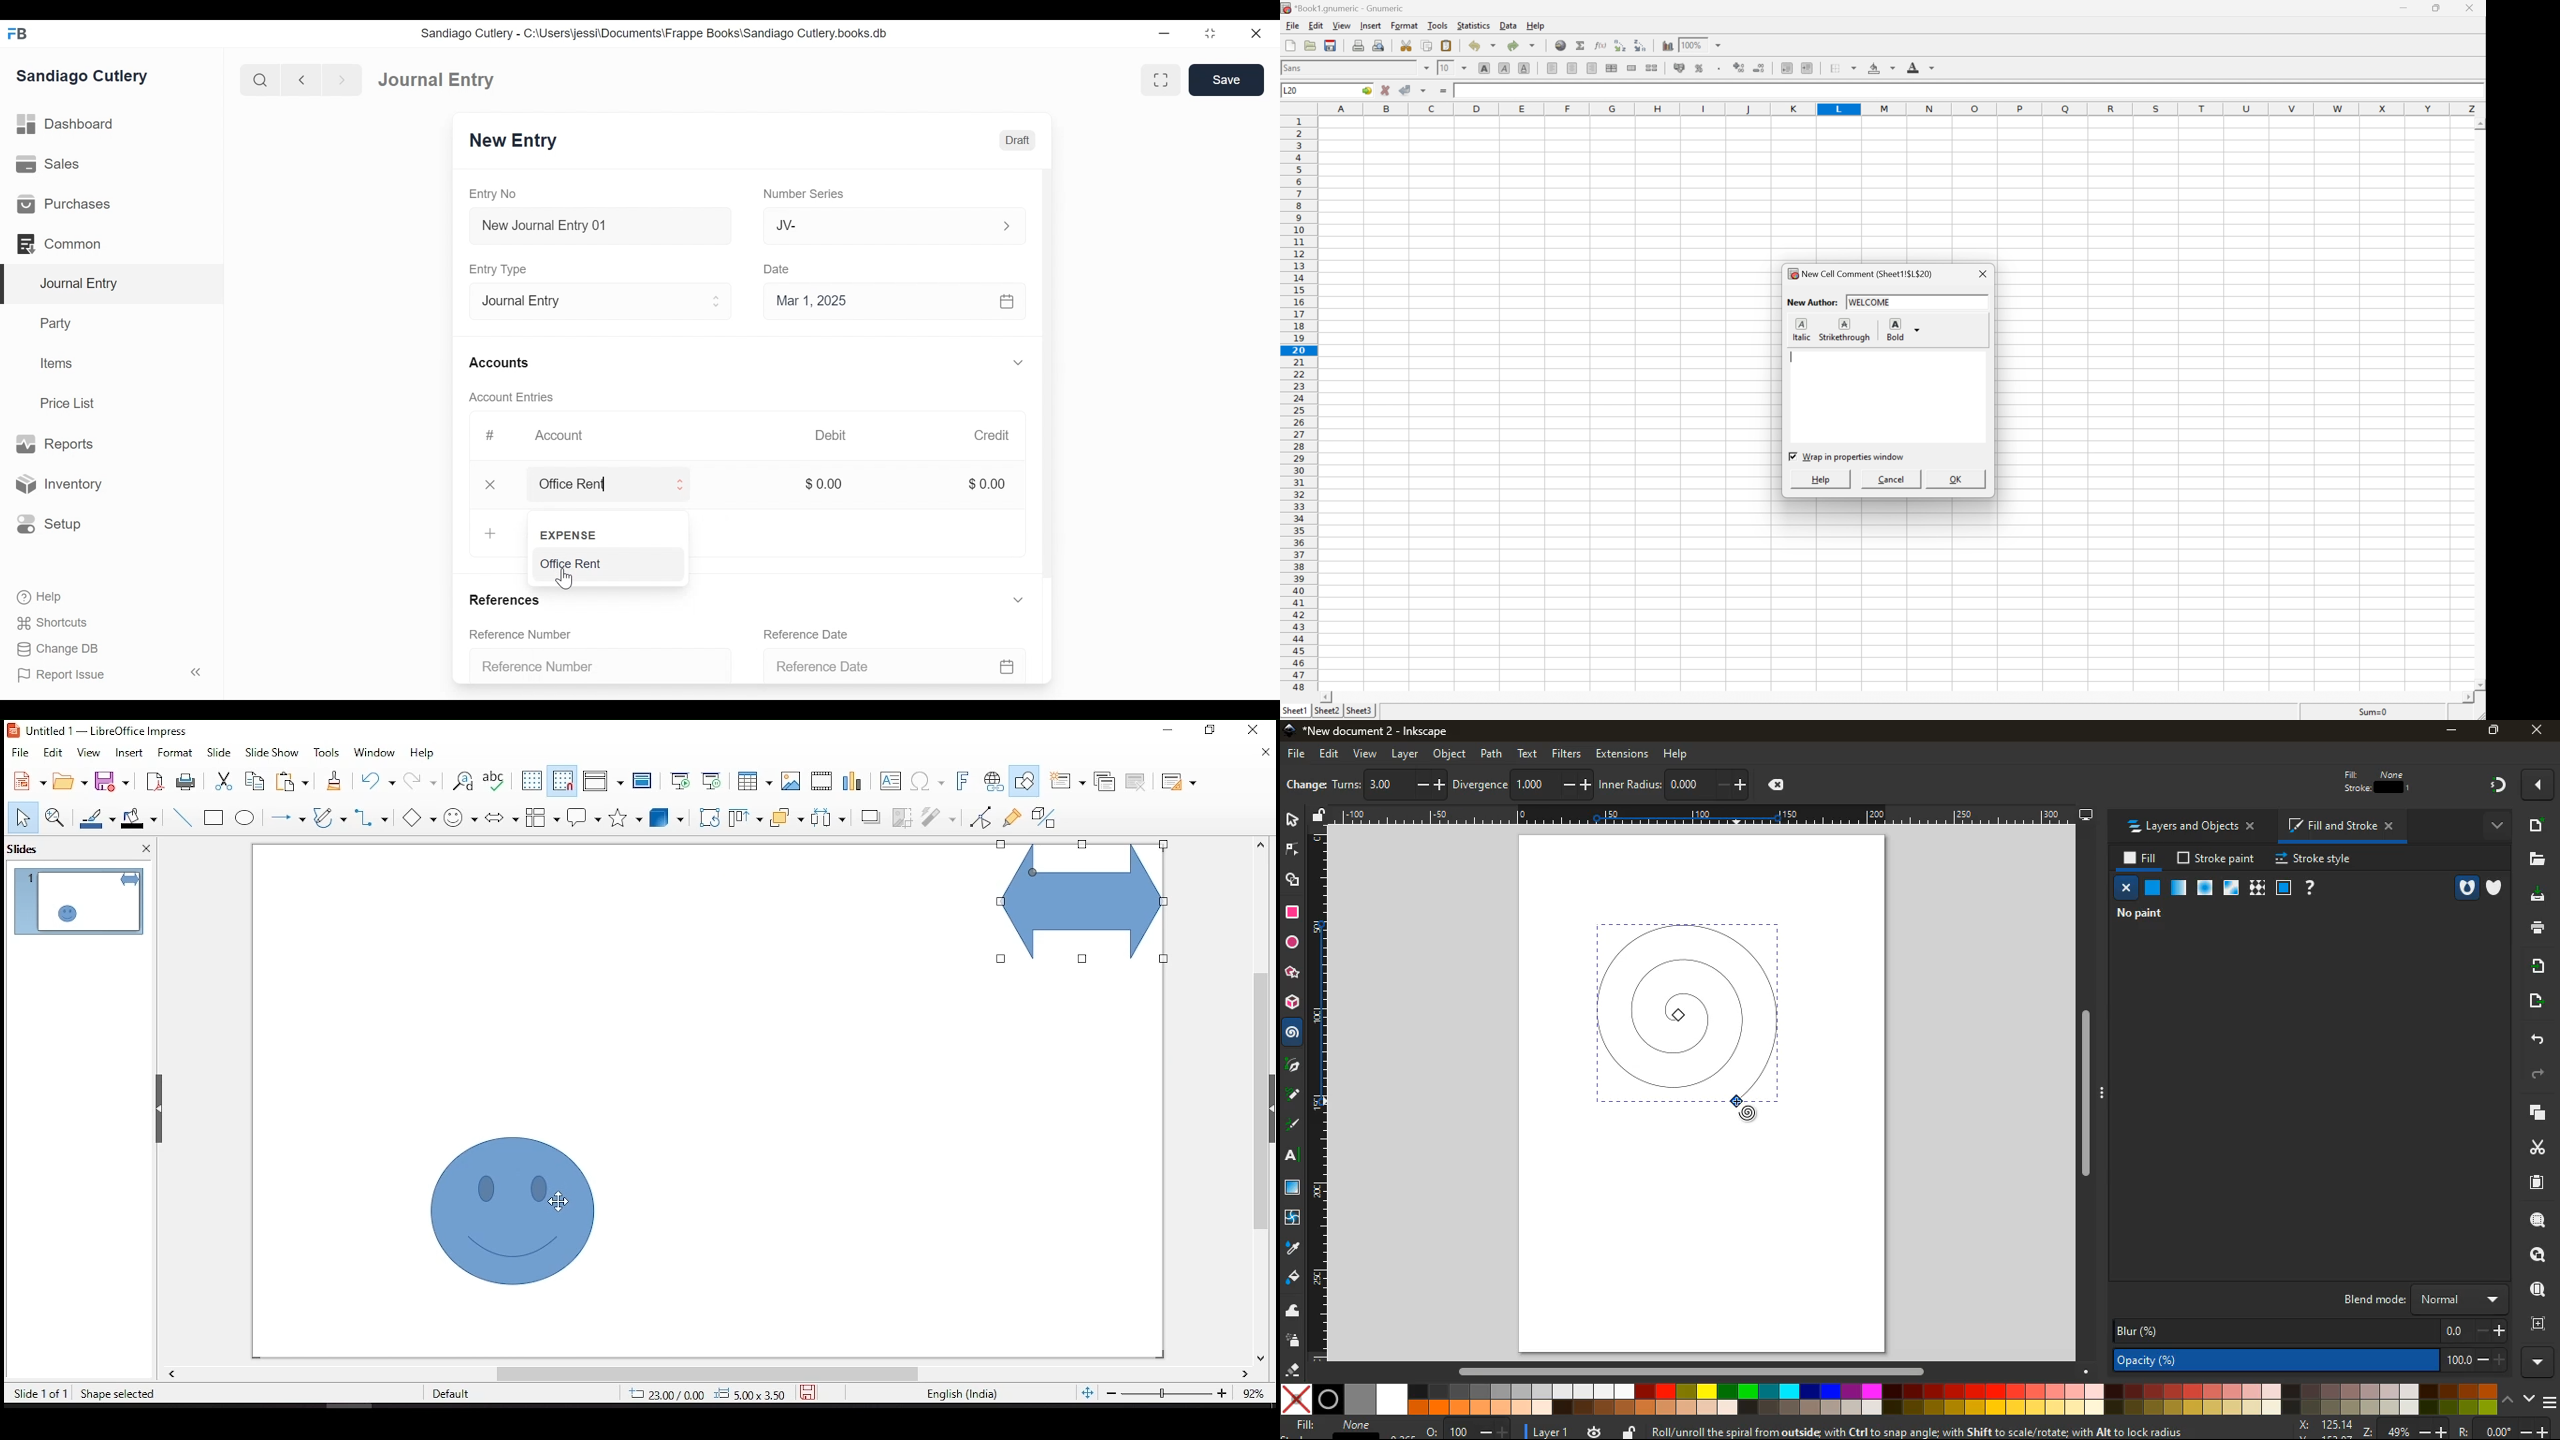 The height and width of the screenshot is (1456, 2576). What do you see at coordinates (1811, 302) in the screenshot?
I see `New Author:` at bounding box center [1811, 302].